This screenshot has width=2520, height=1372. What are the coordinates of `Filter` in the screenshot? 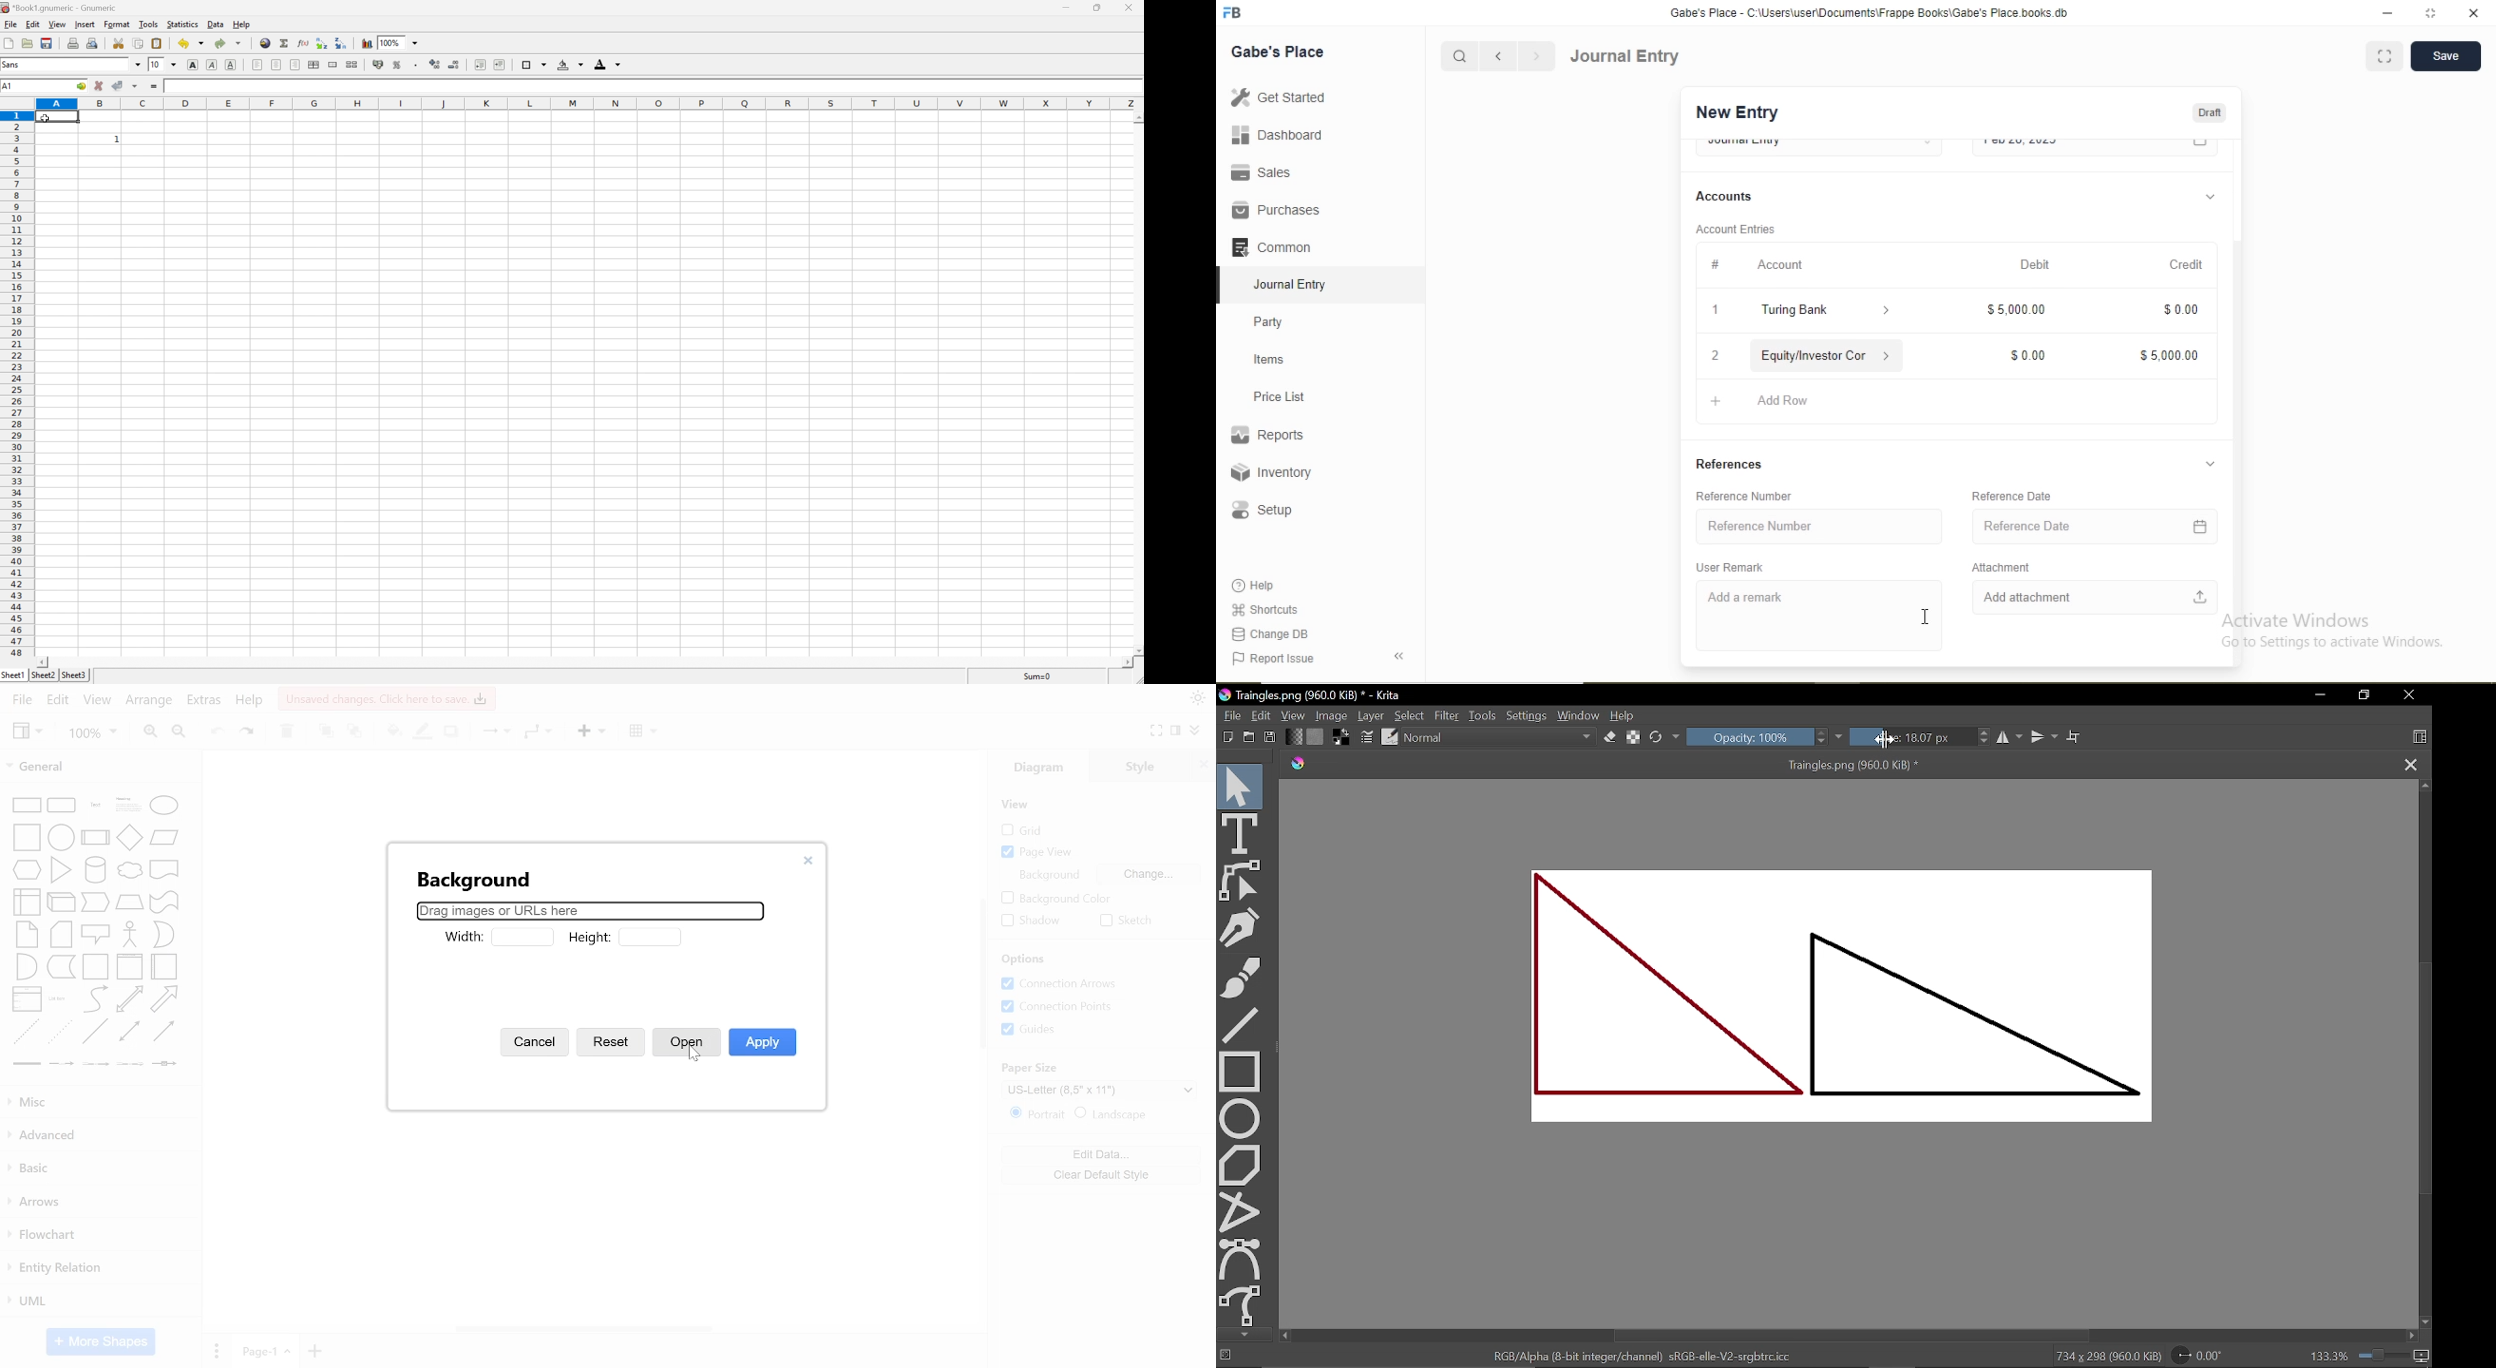 It's located at (1449, 715).